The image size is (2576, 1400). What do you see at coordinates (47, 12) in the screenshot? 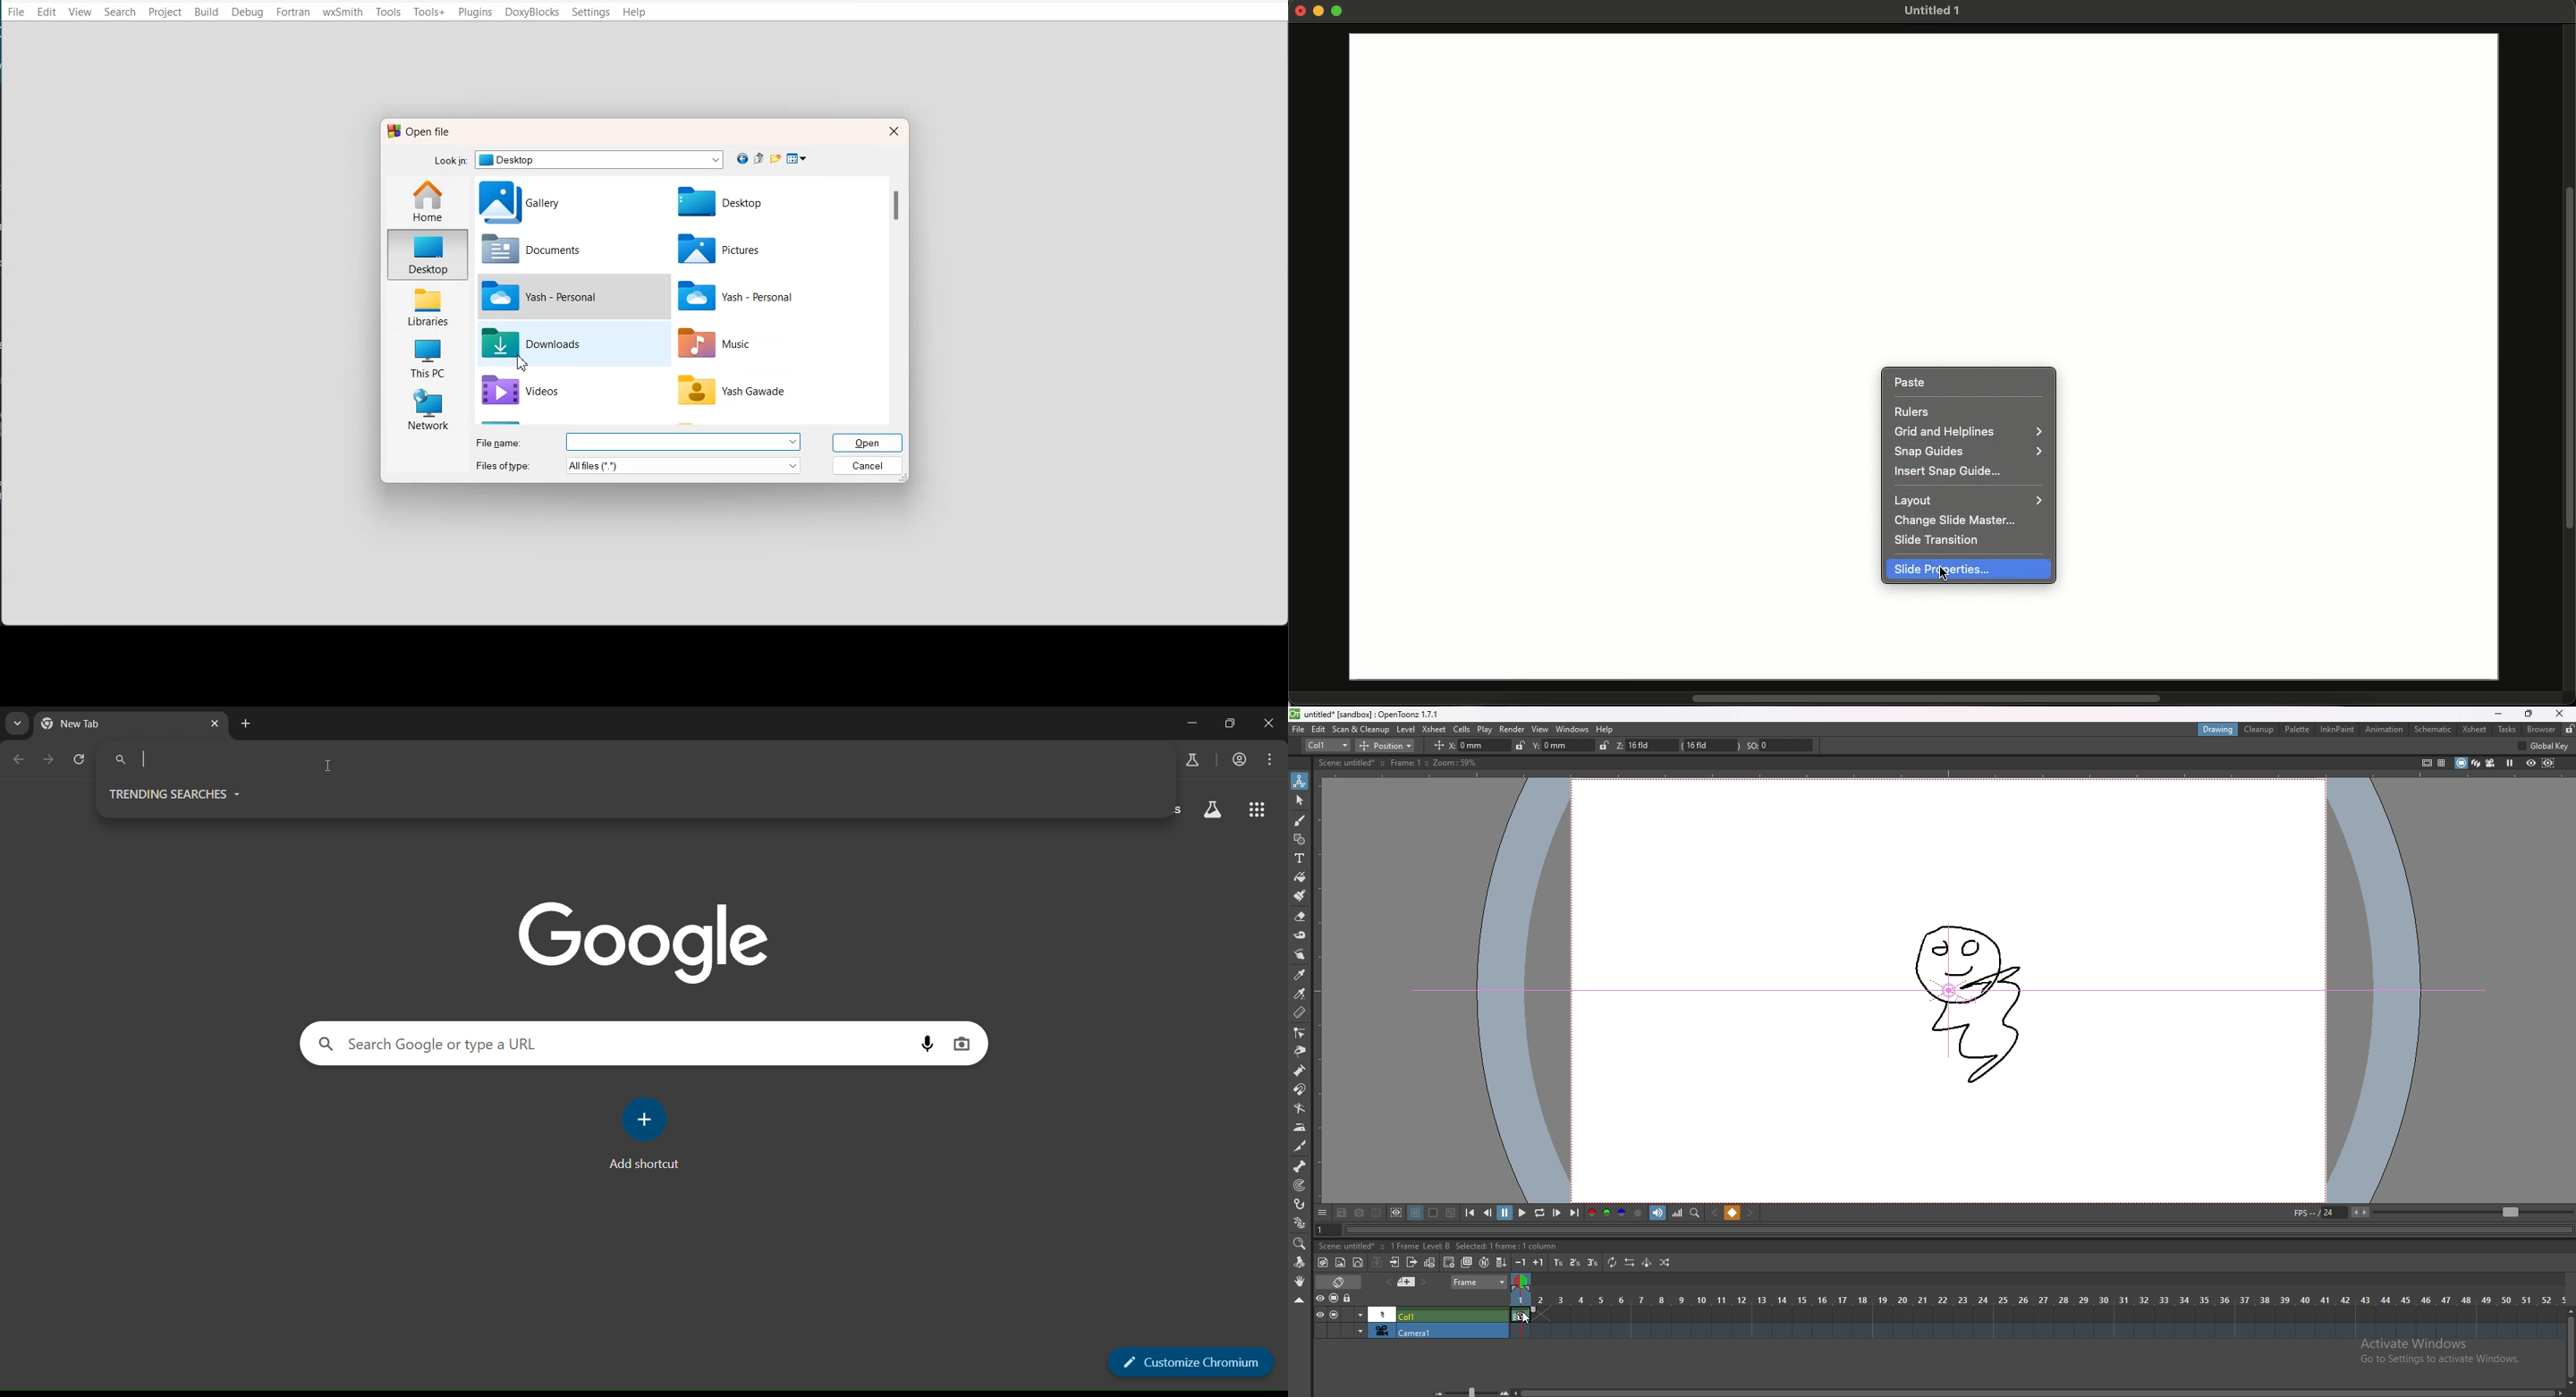
I see `Edit` at bounding box center [47, 12].